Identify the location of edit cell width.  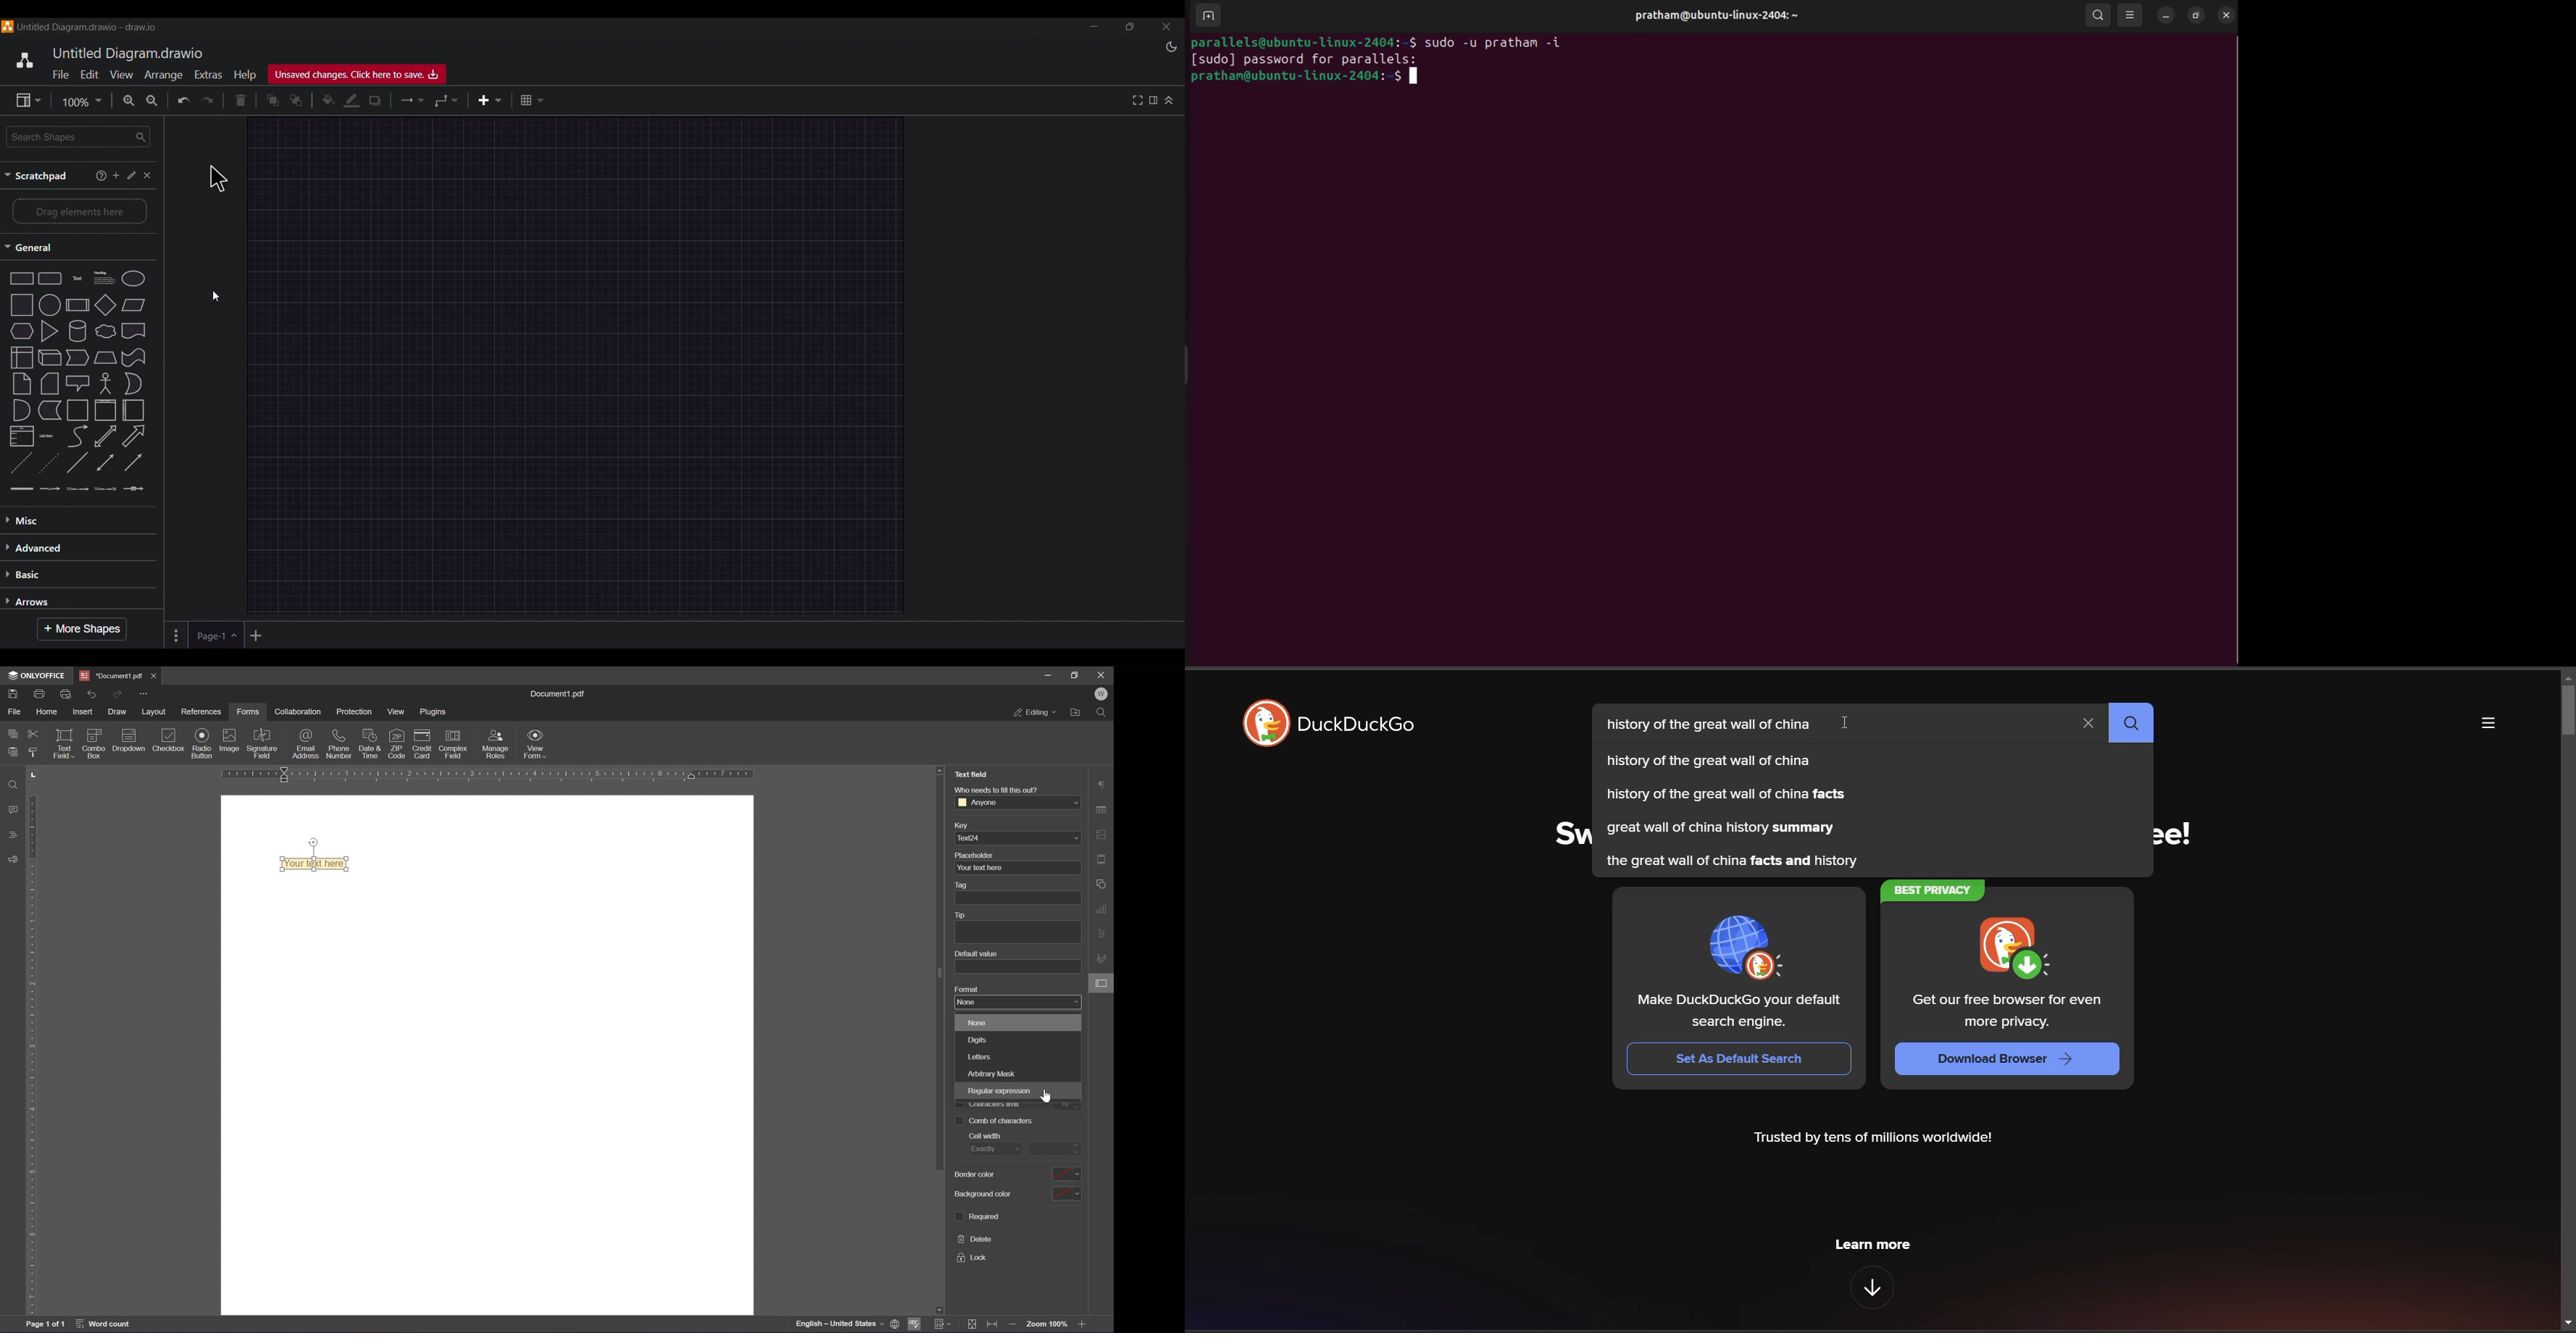
(1056, 1149).